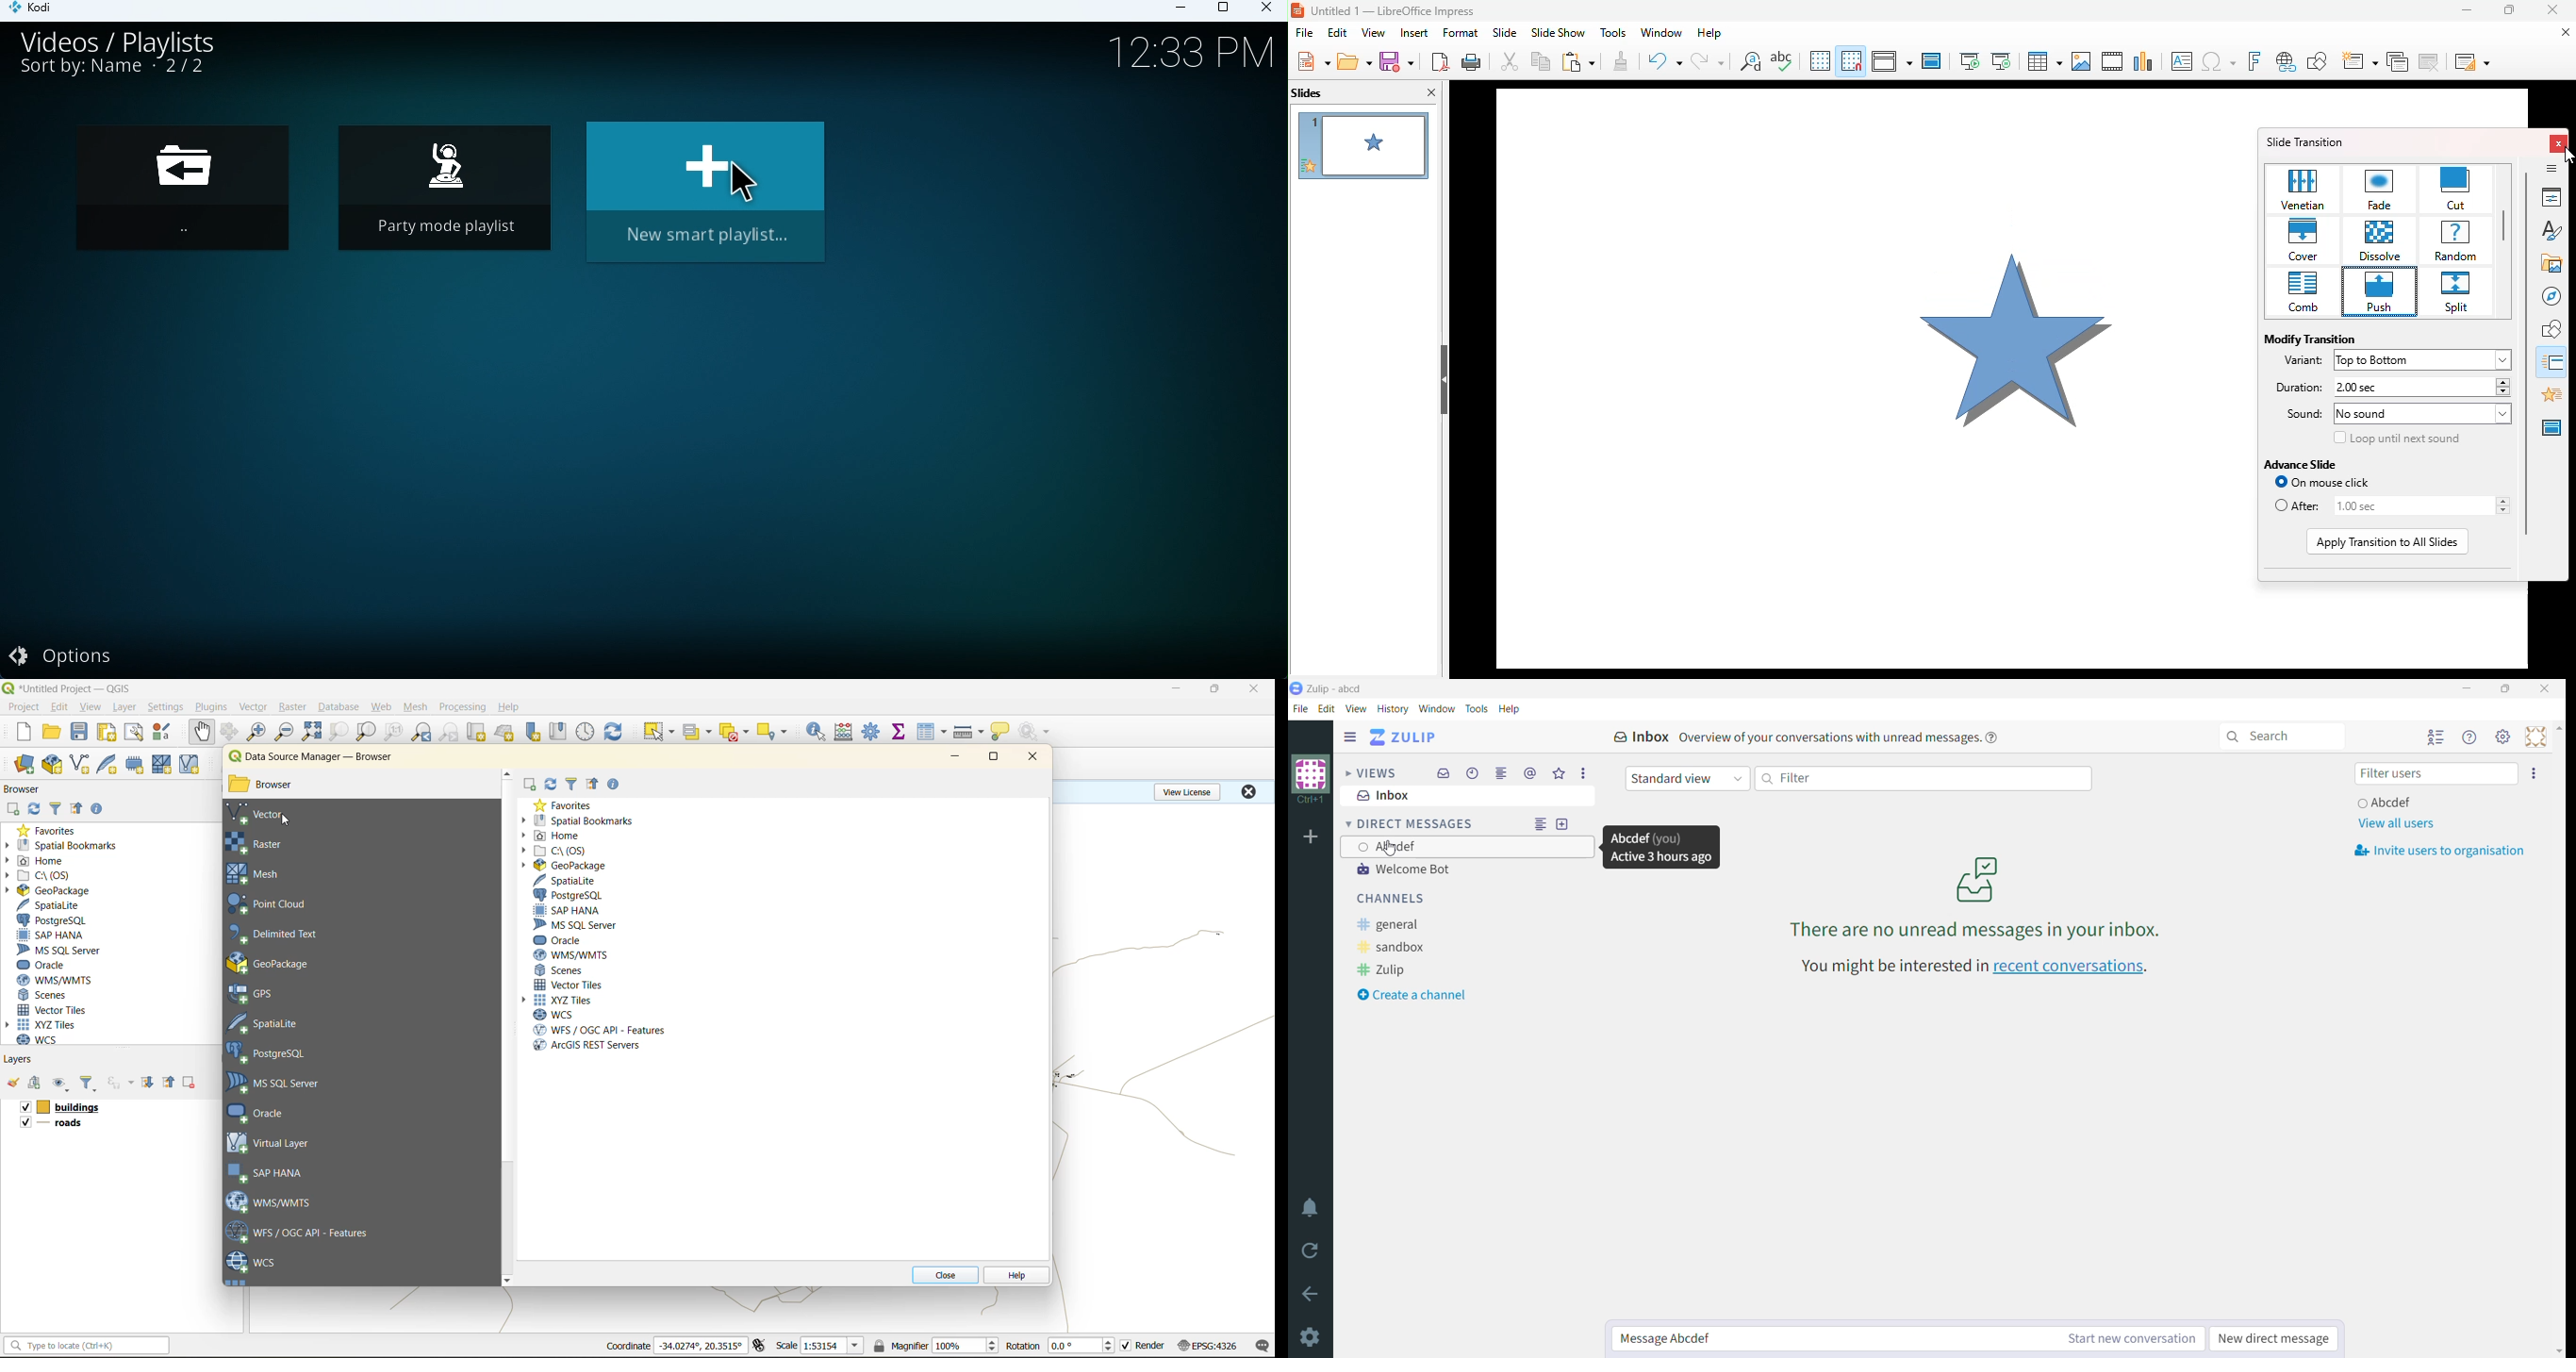 The height and width of the screenshot is (1372, 2576). What do you see at coordinates (1541, 60) in the screenshot?
I see `copy` at bounding box center [1541, 60].